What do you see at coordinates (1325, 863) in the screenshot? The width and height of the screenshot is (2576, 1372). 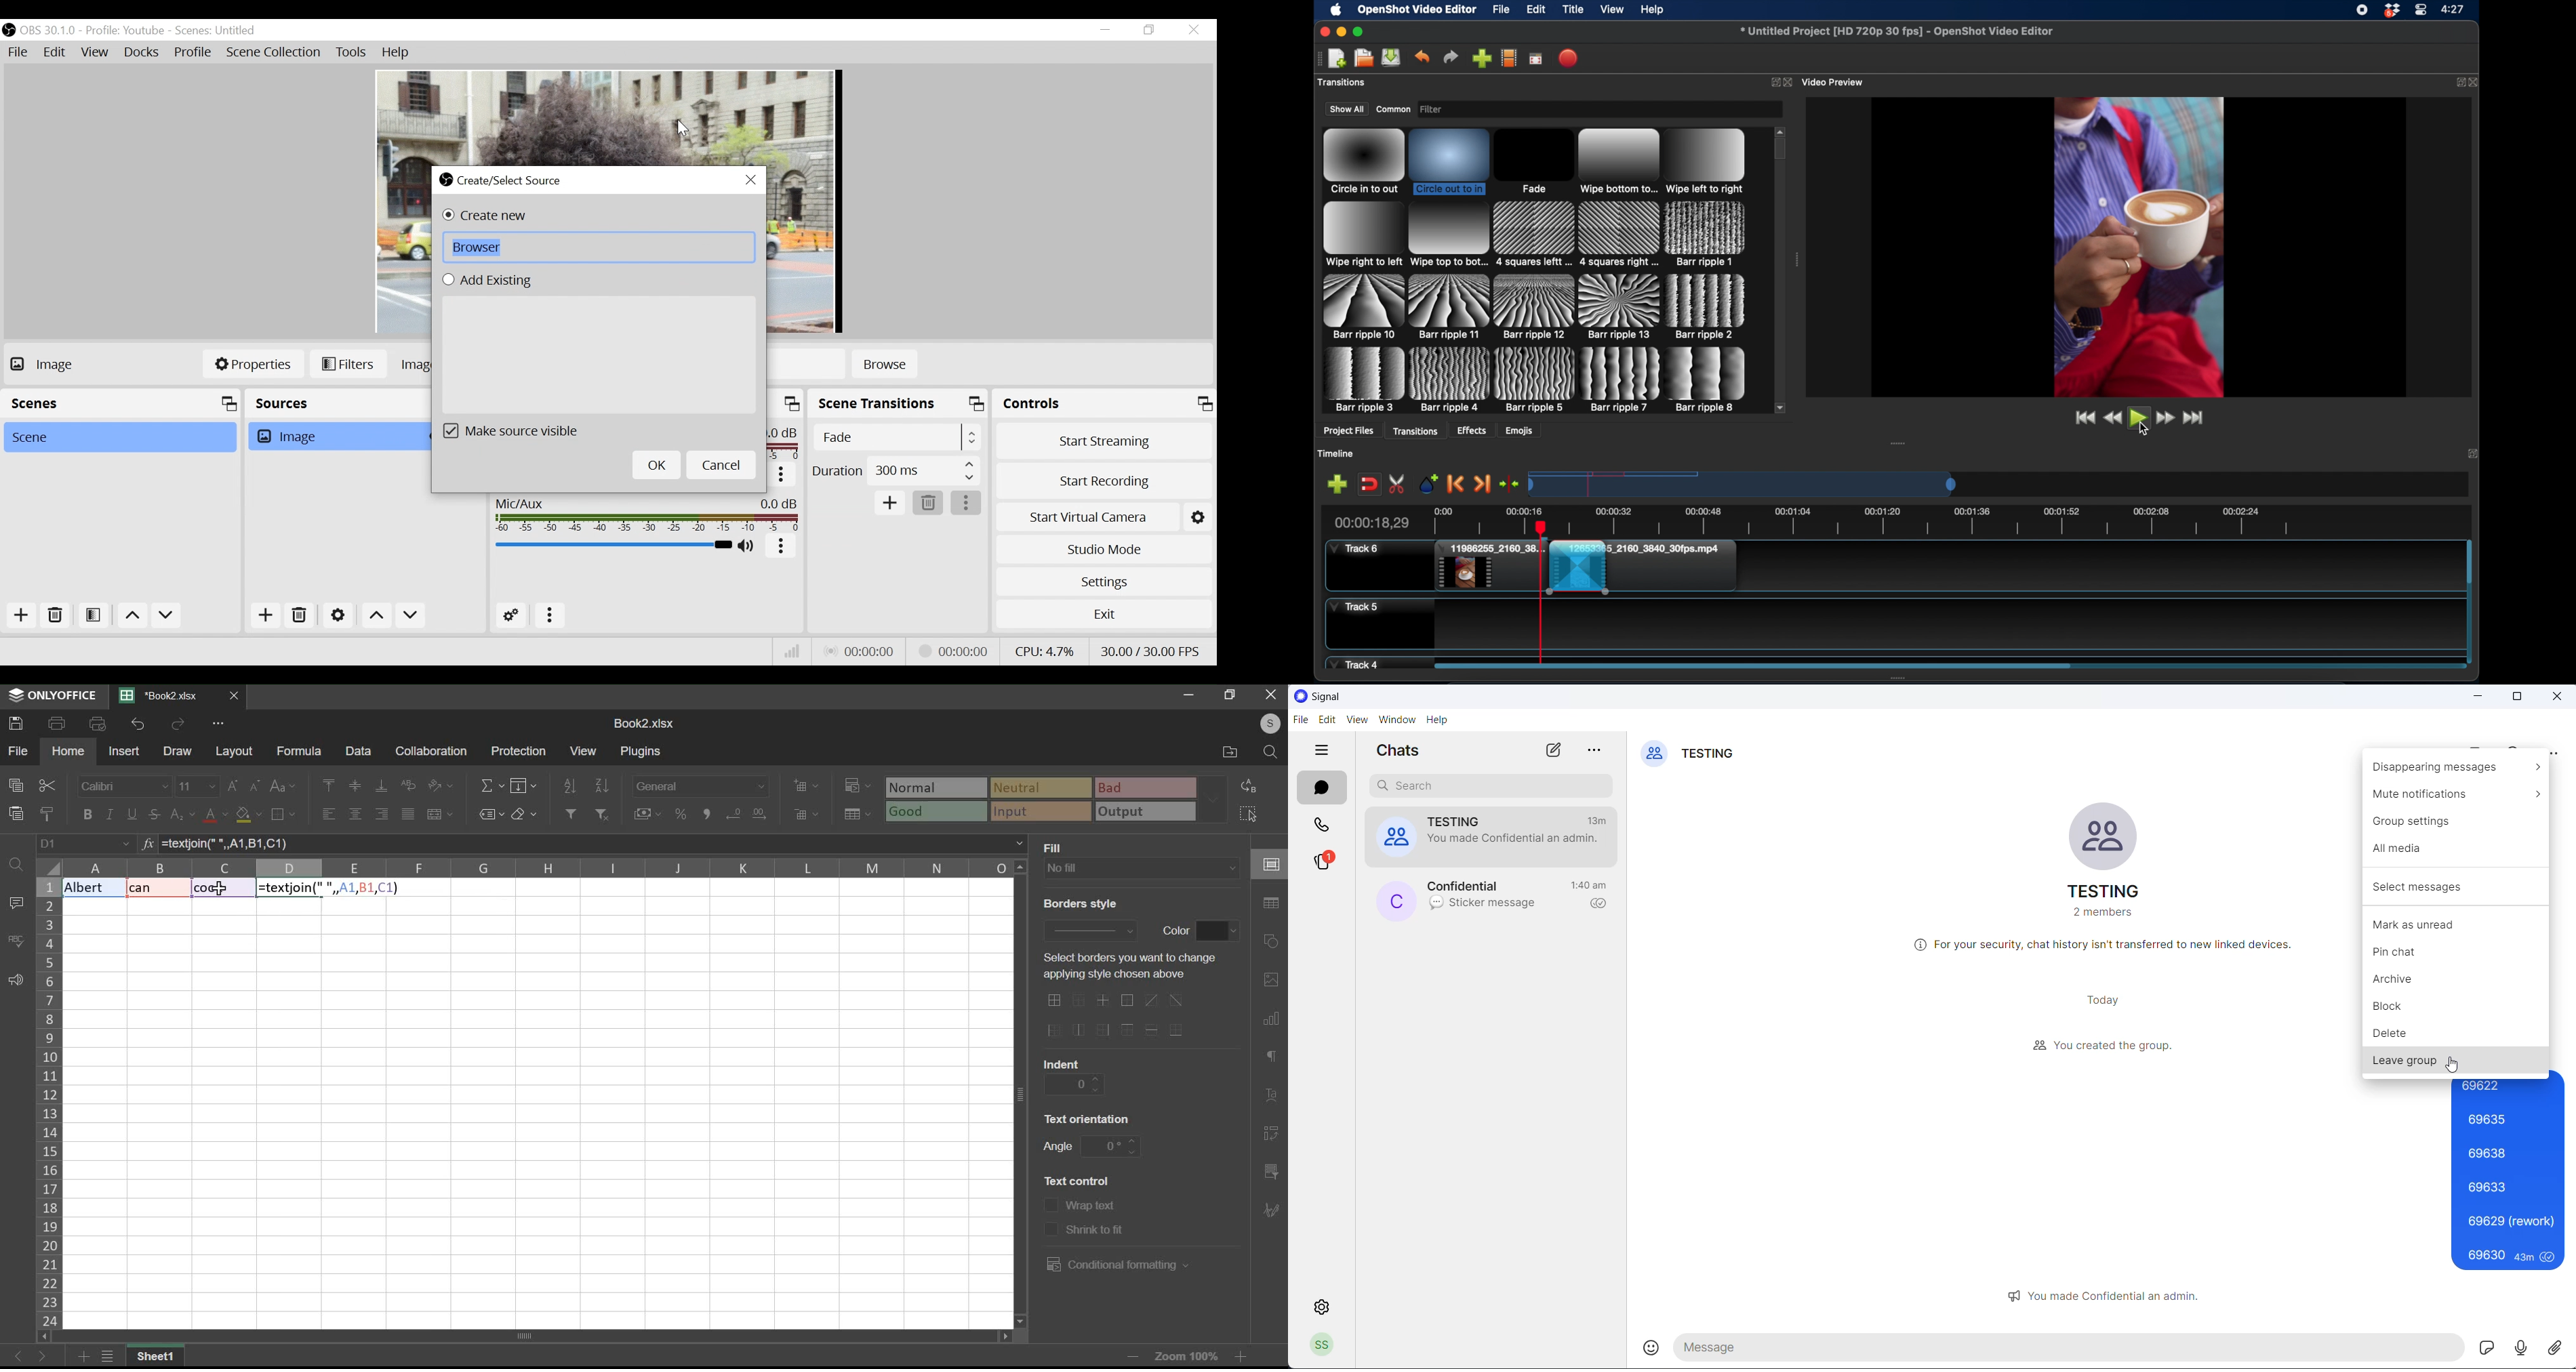 I see `stories` at bounding box center [1325, 863].